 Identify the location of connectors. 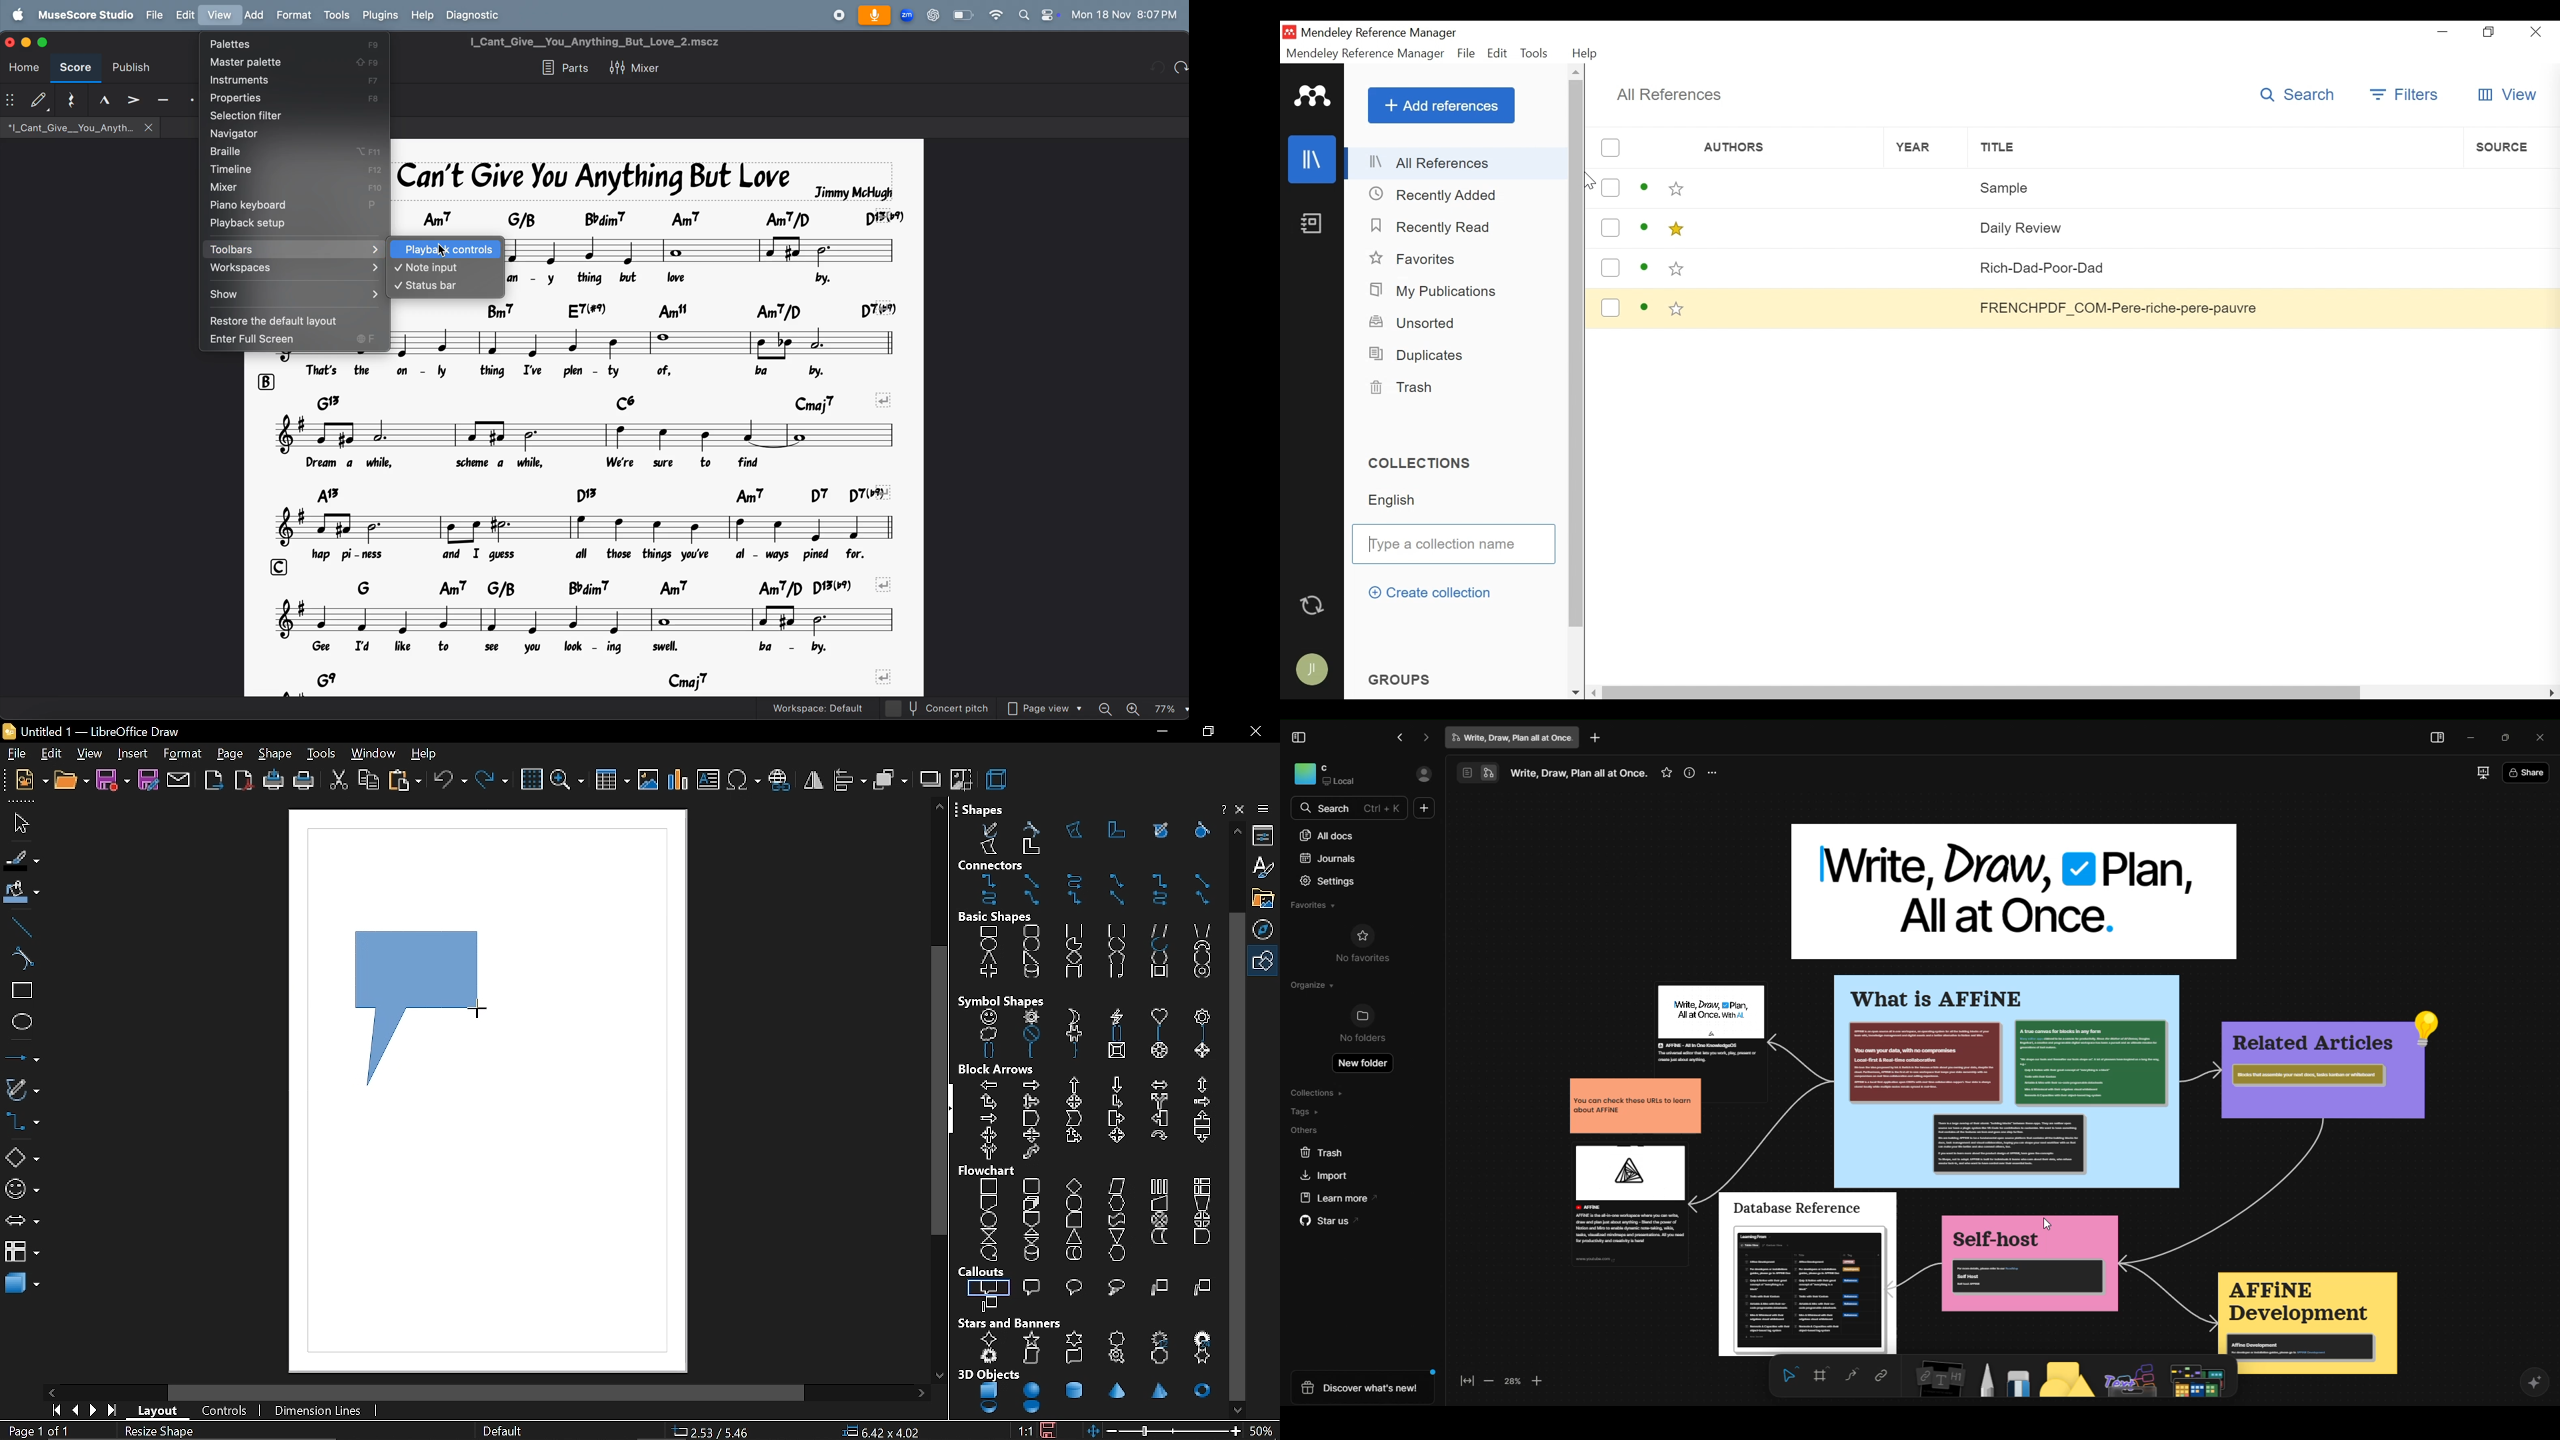
(21, 1122).